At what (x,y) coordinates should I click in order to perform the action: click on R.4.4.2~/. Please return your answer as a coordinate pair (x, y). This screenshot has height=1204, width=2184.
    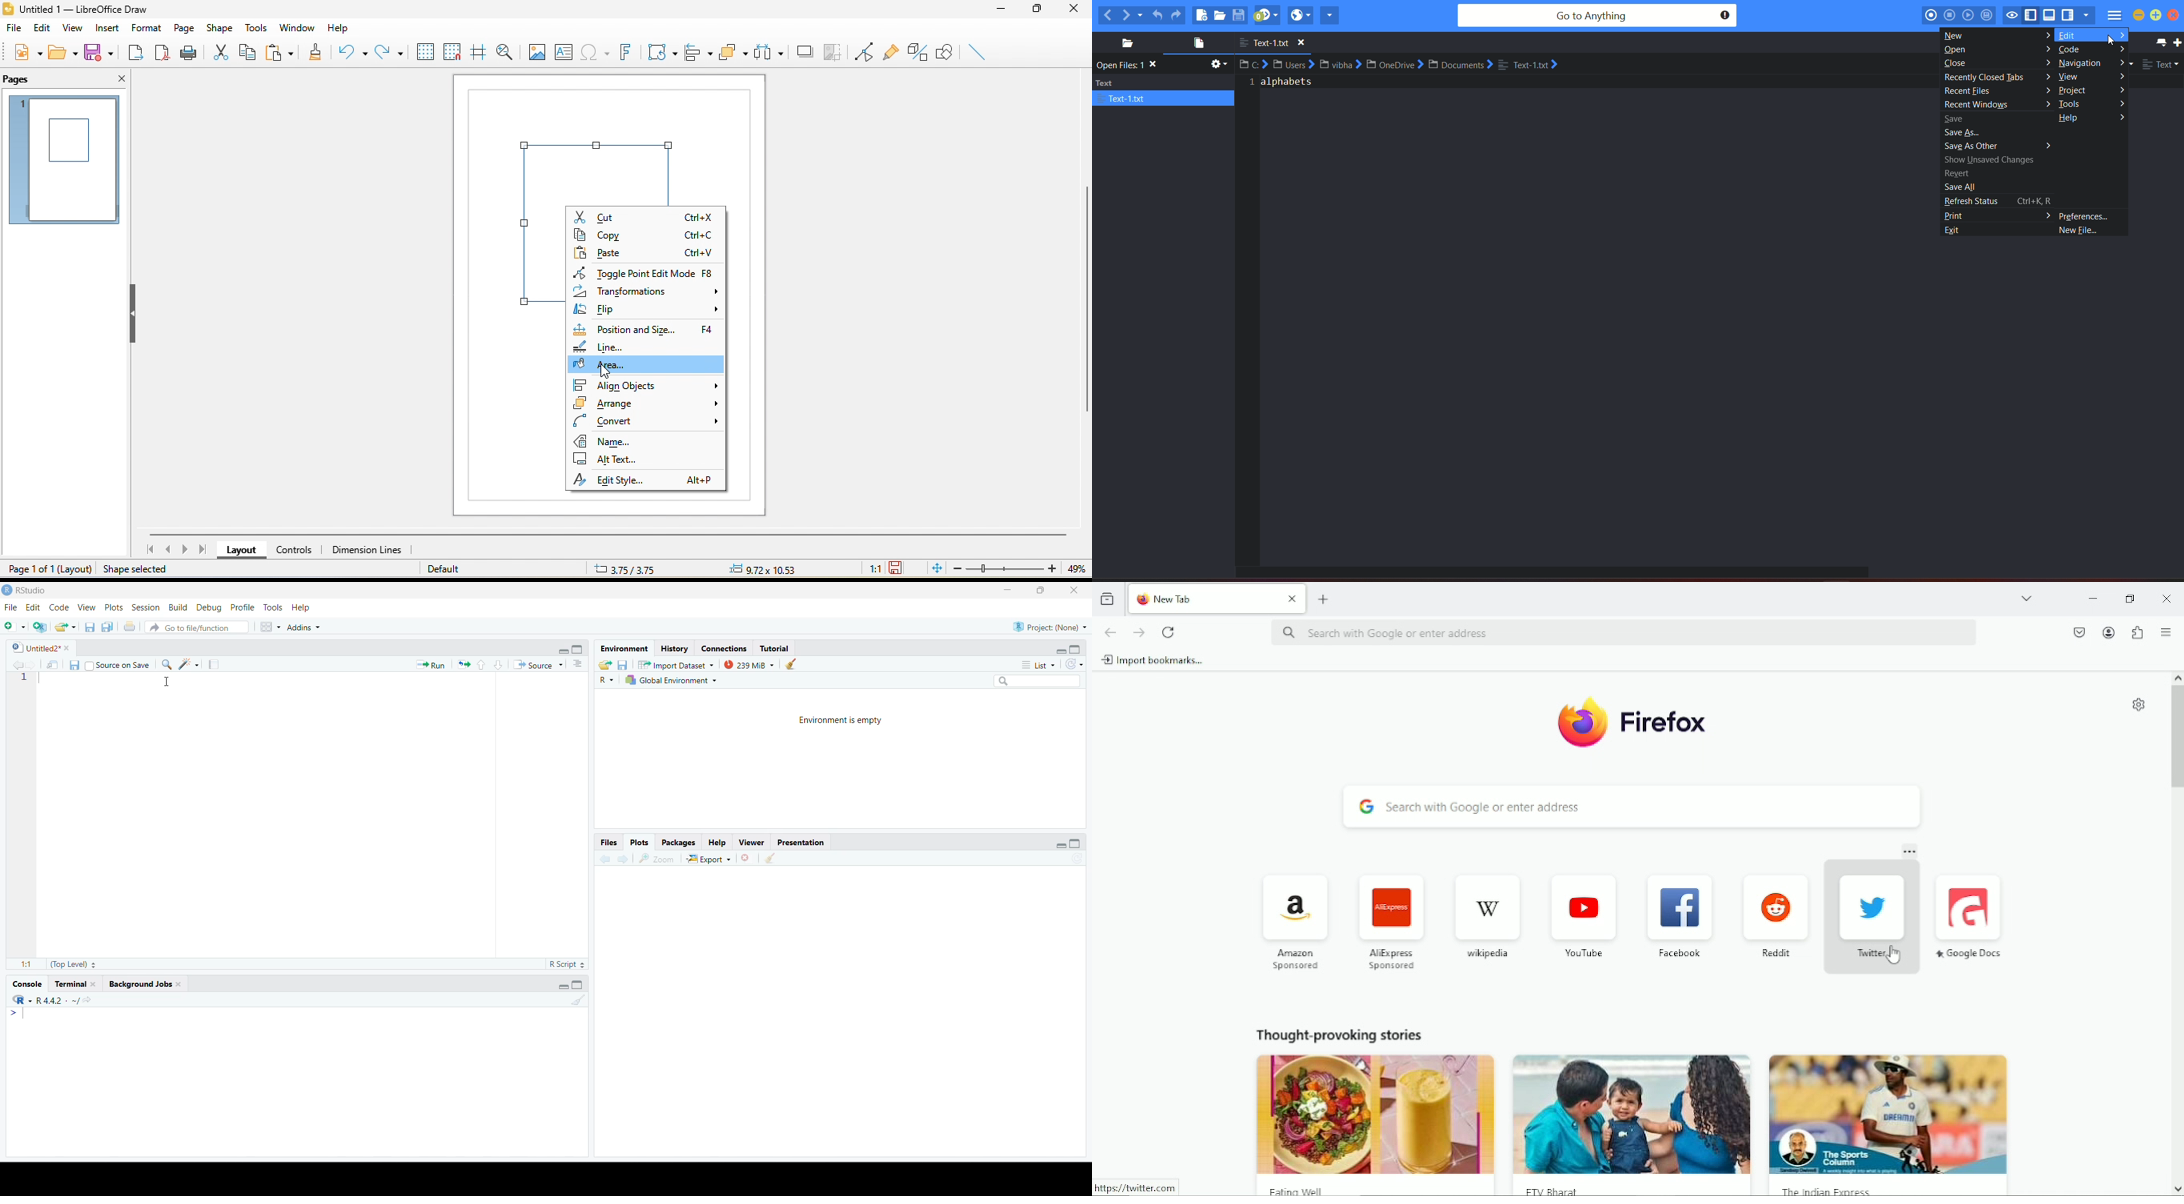
    Looking at the image, I should click on (59, 1001).